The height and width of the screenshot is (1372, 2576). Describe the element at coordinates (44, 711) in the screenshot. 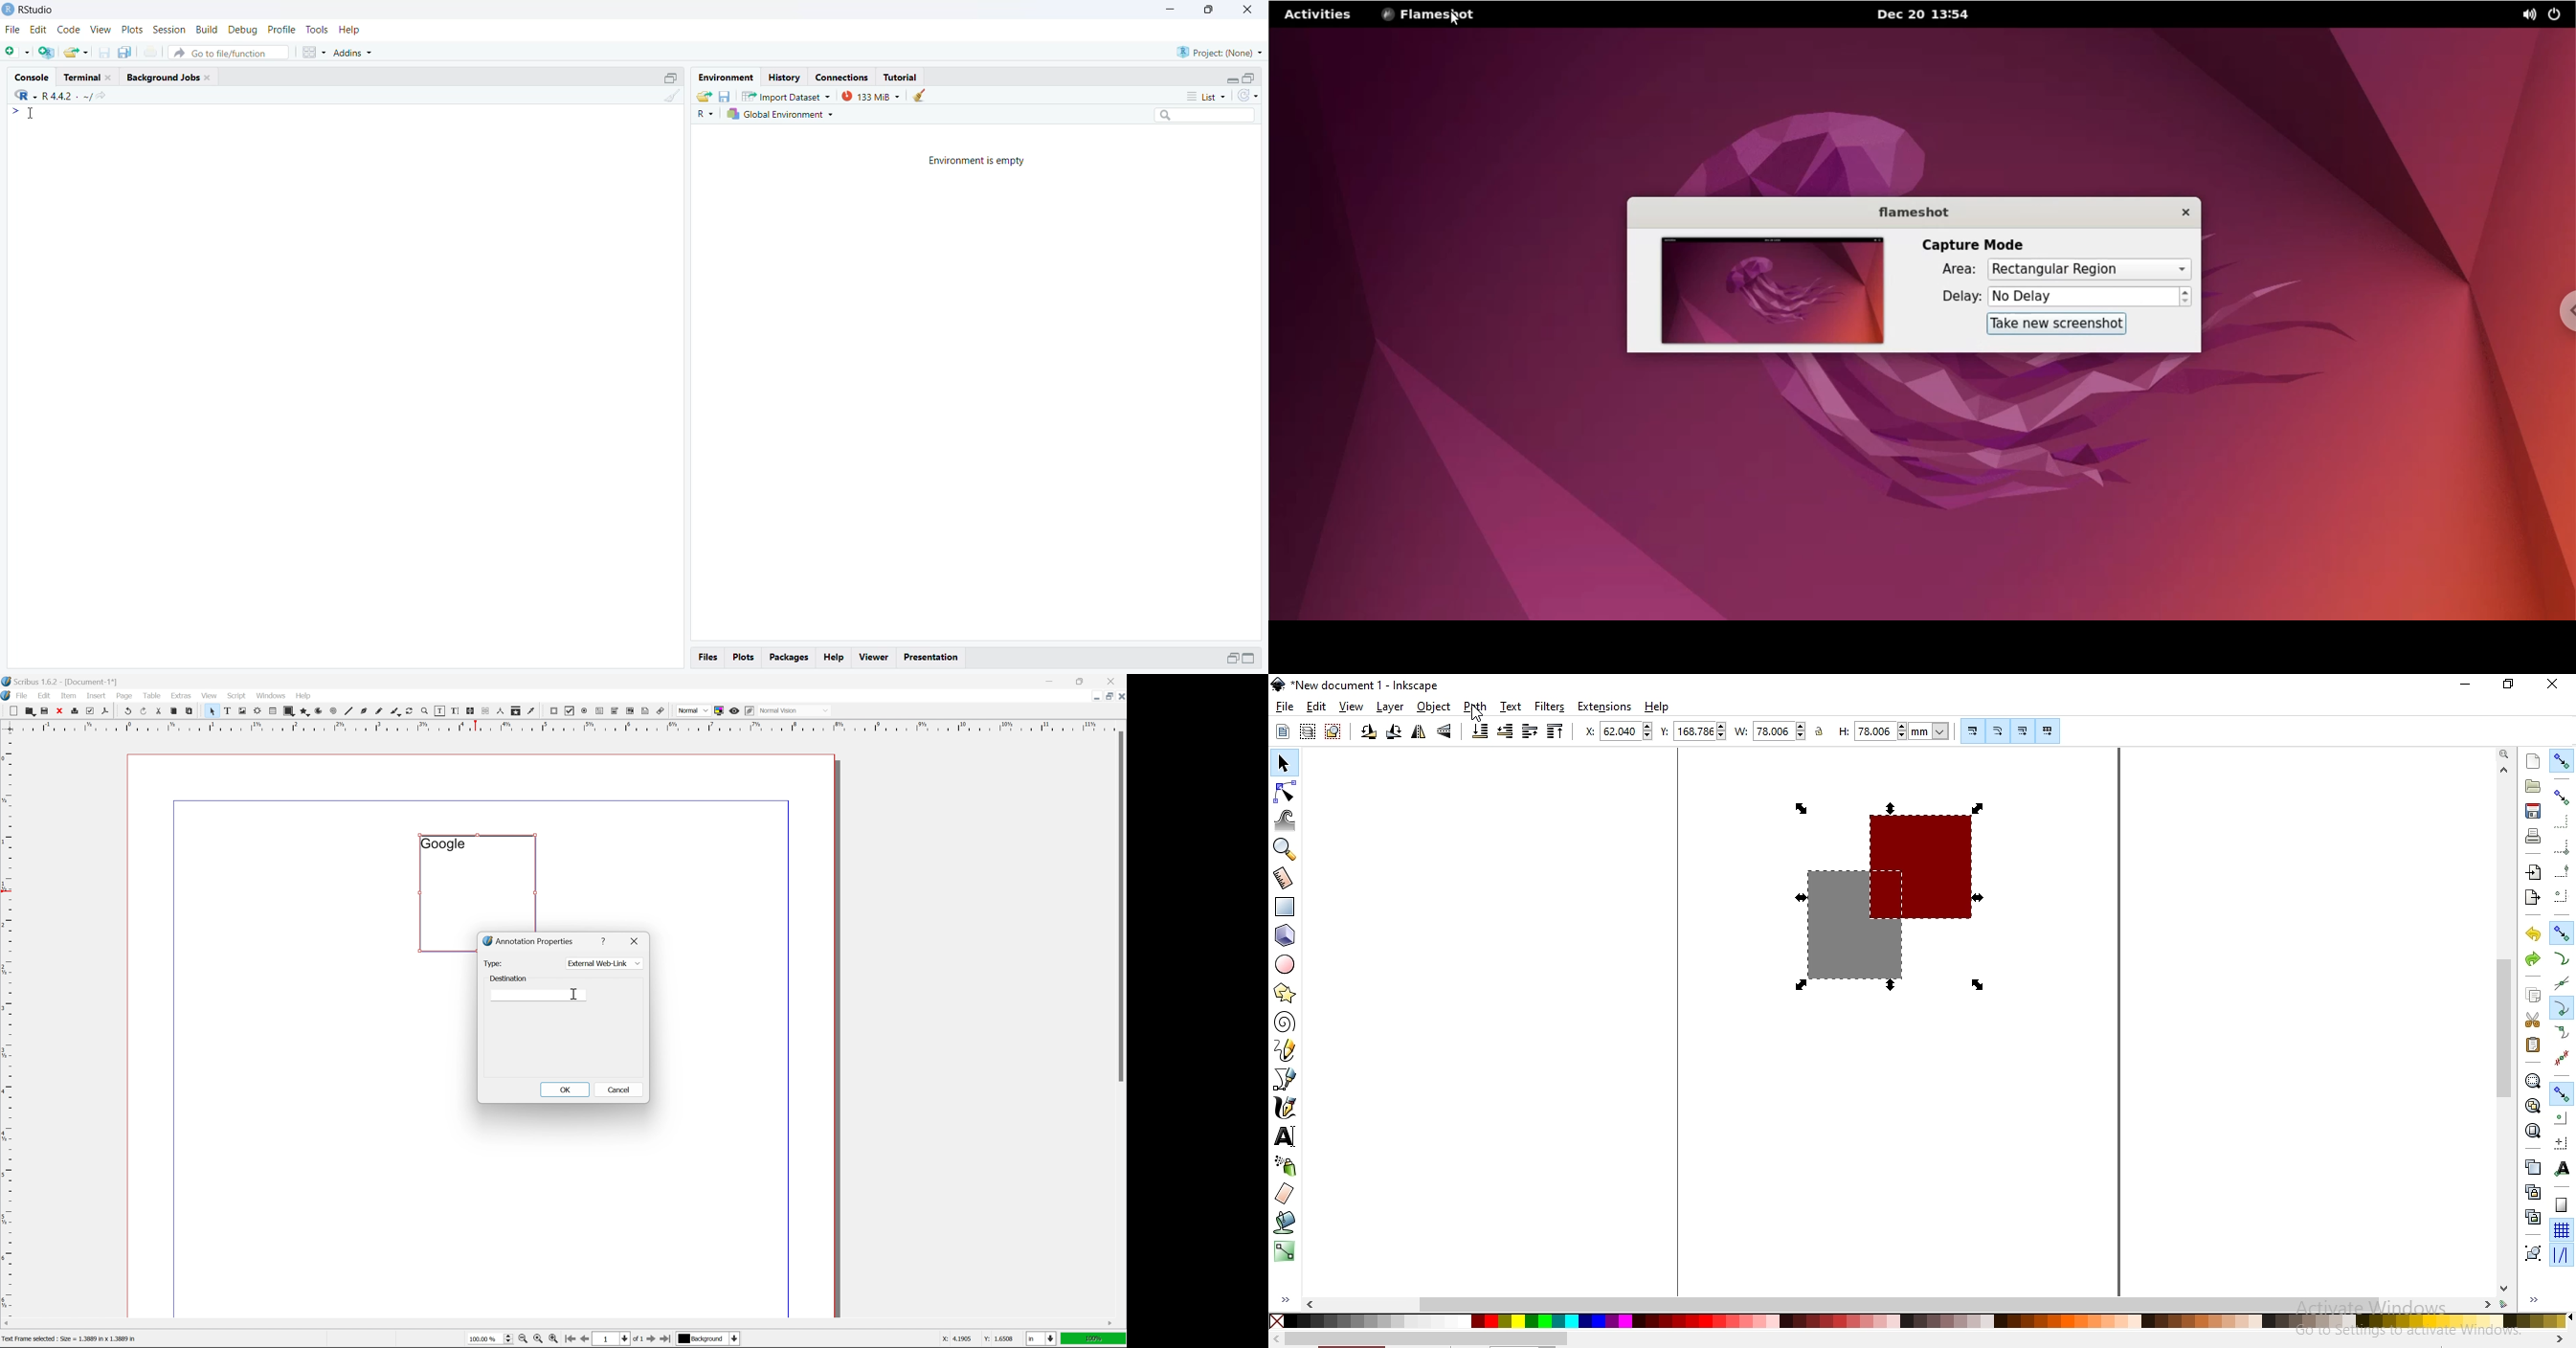

I see `save` at that location.